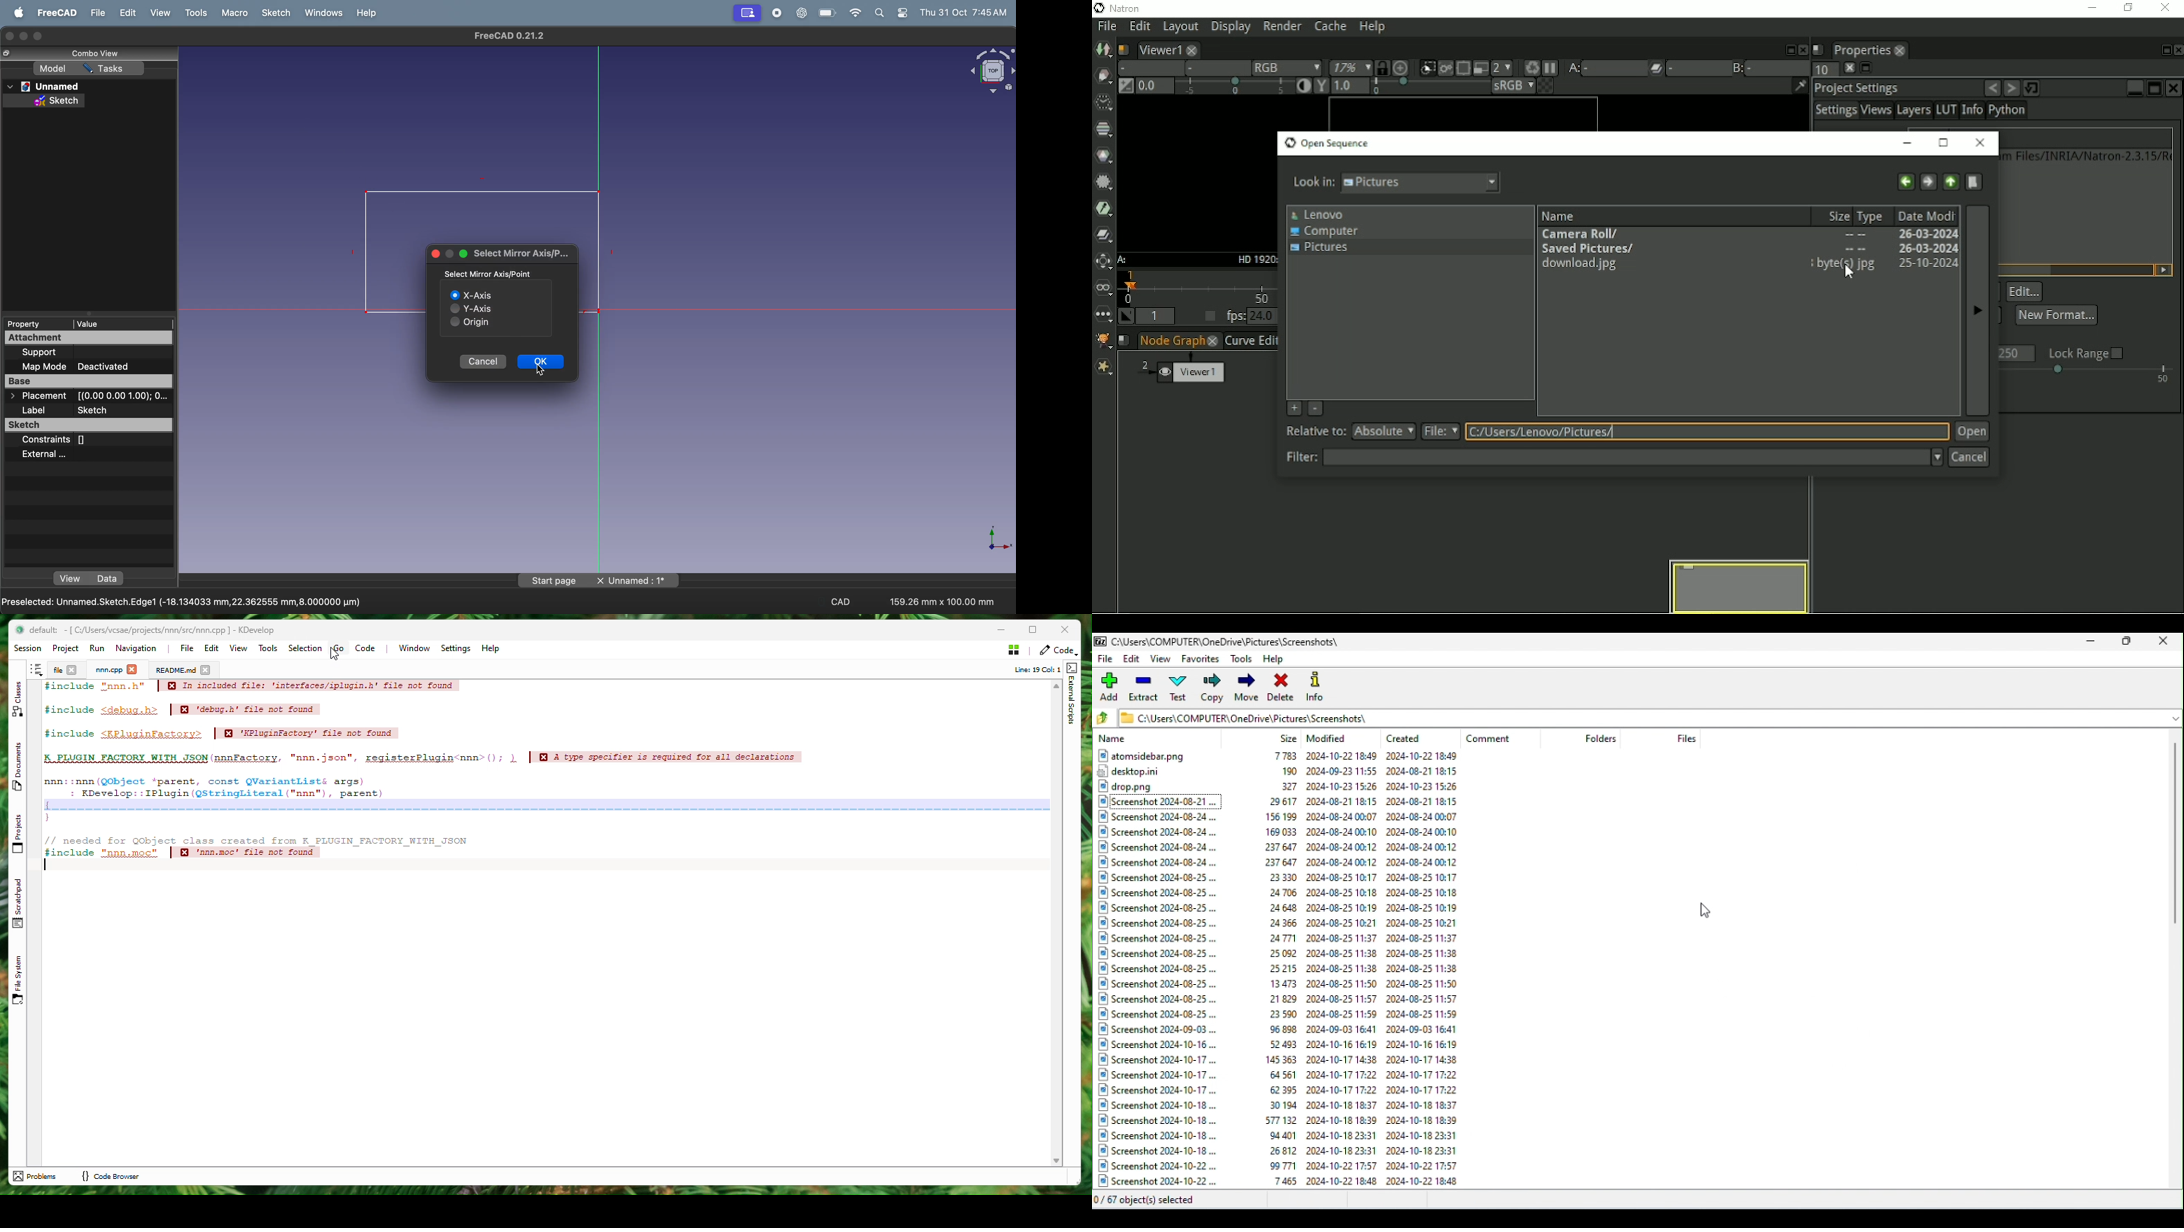 This screenshot has height=1232, width=2184. I want to click on select mirror axis, so click(521, 253).